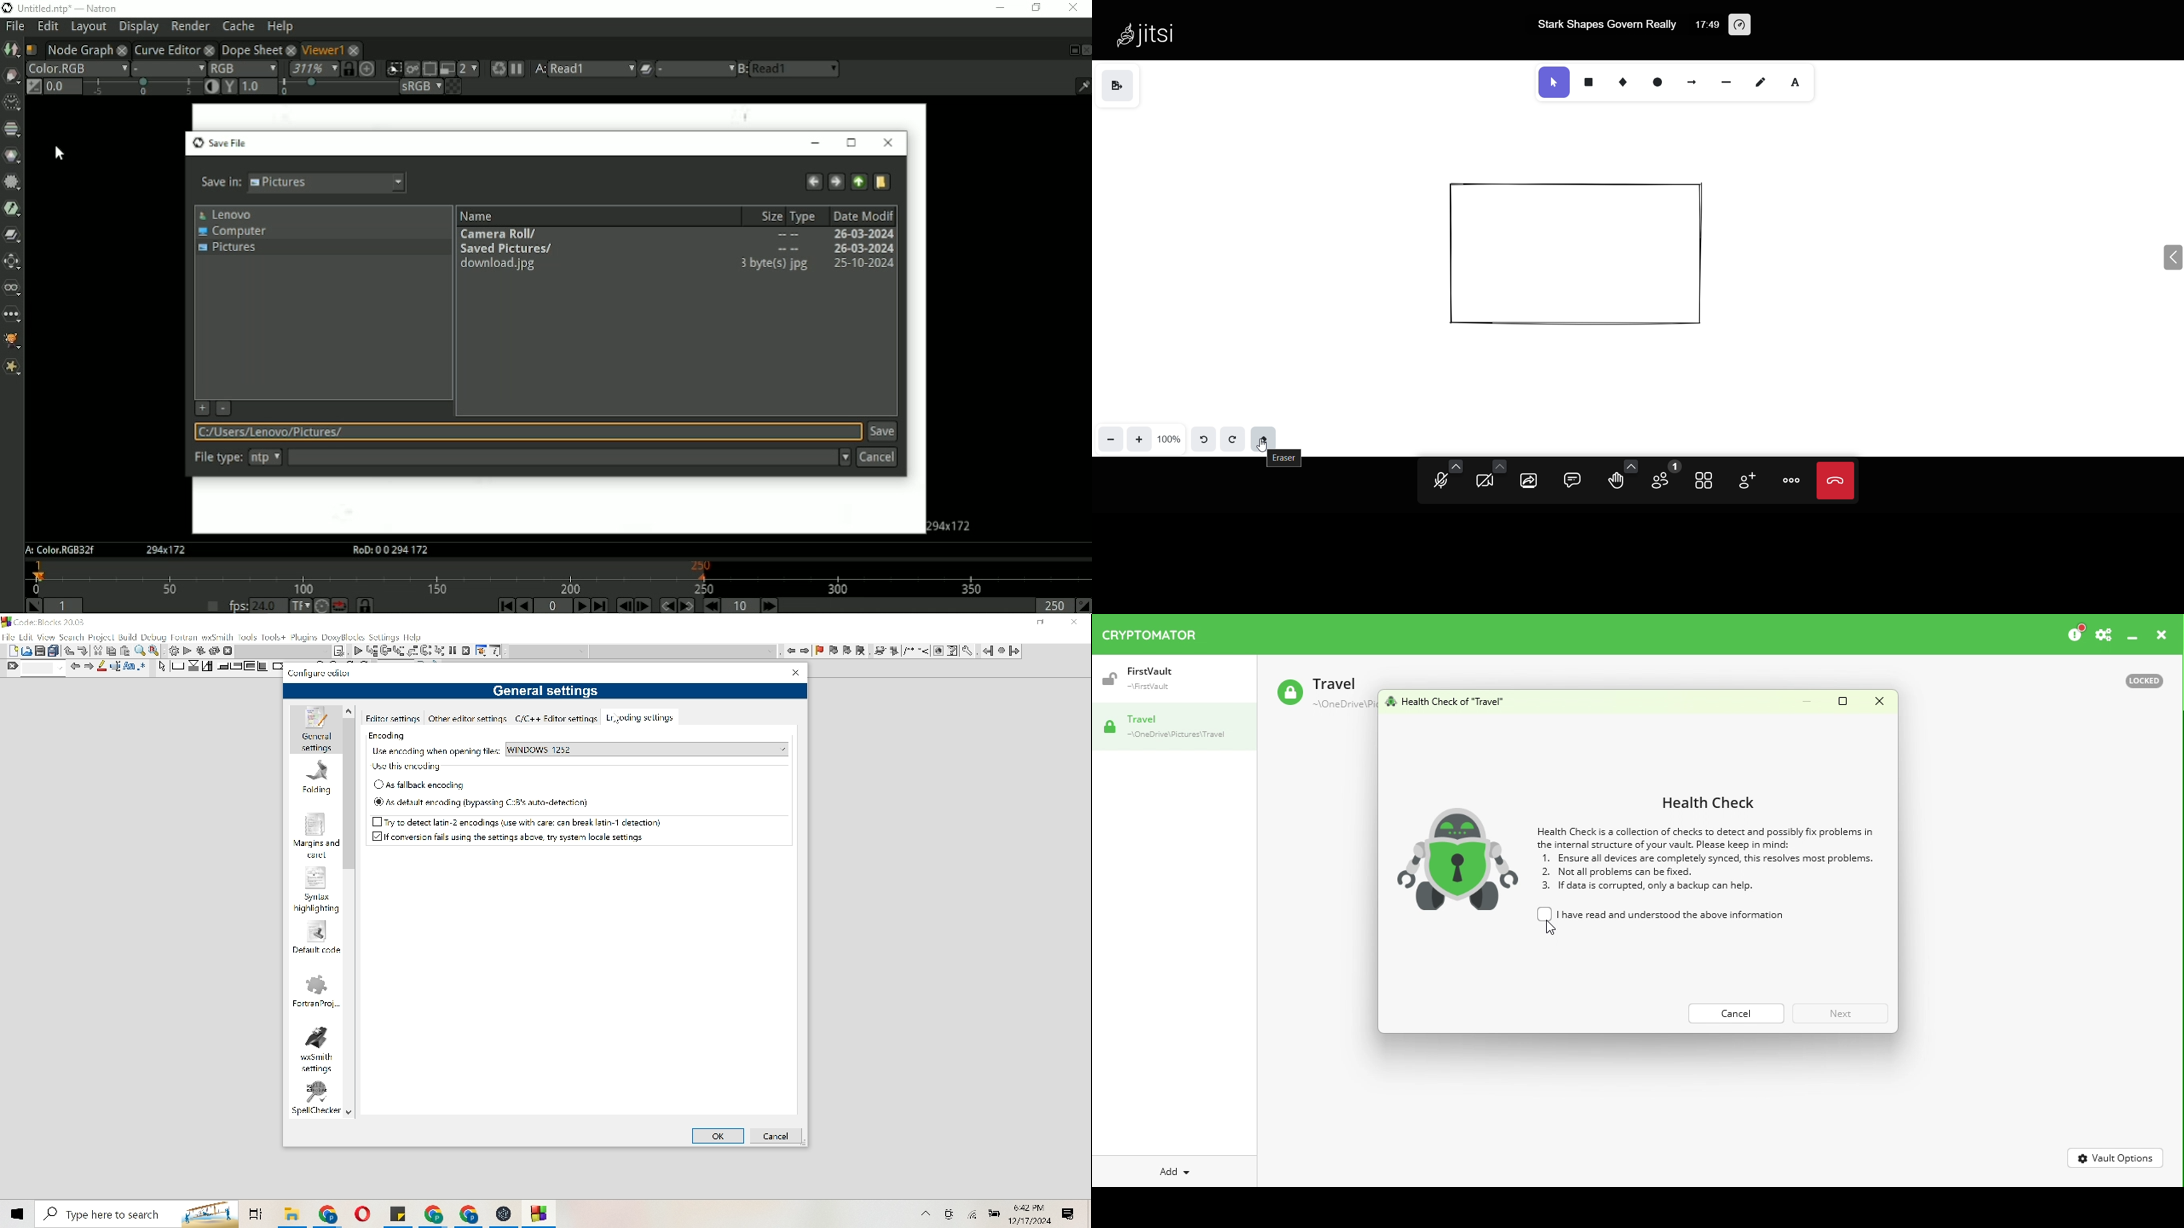 This screenshot has height=1232, width=2184. I want to click on As fallback encoding, so click(420, 785).